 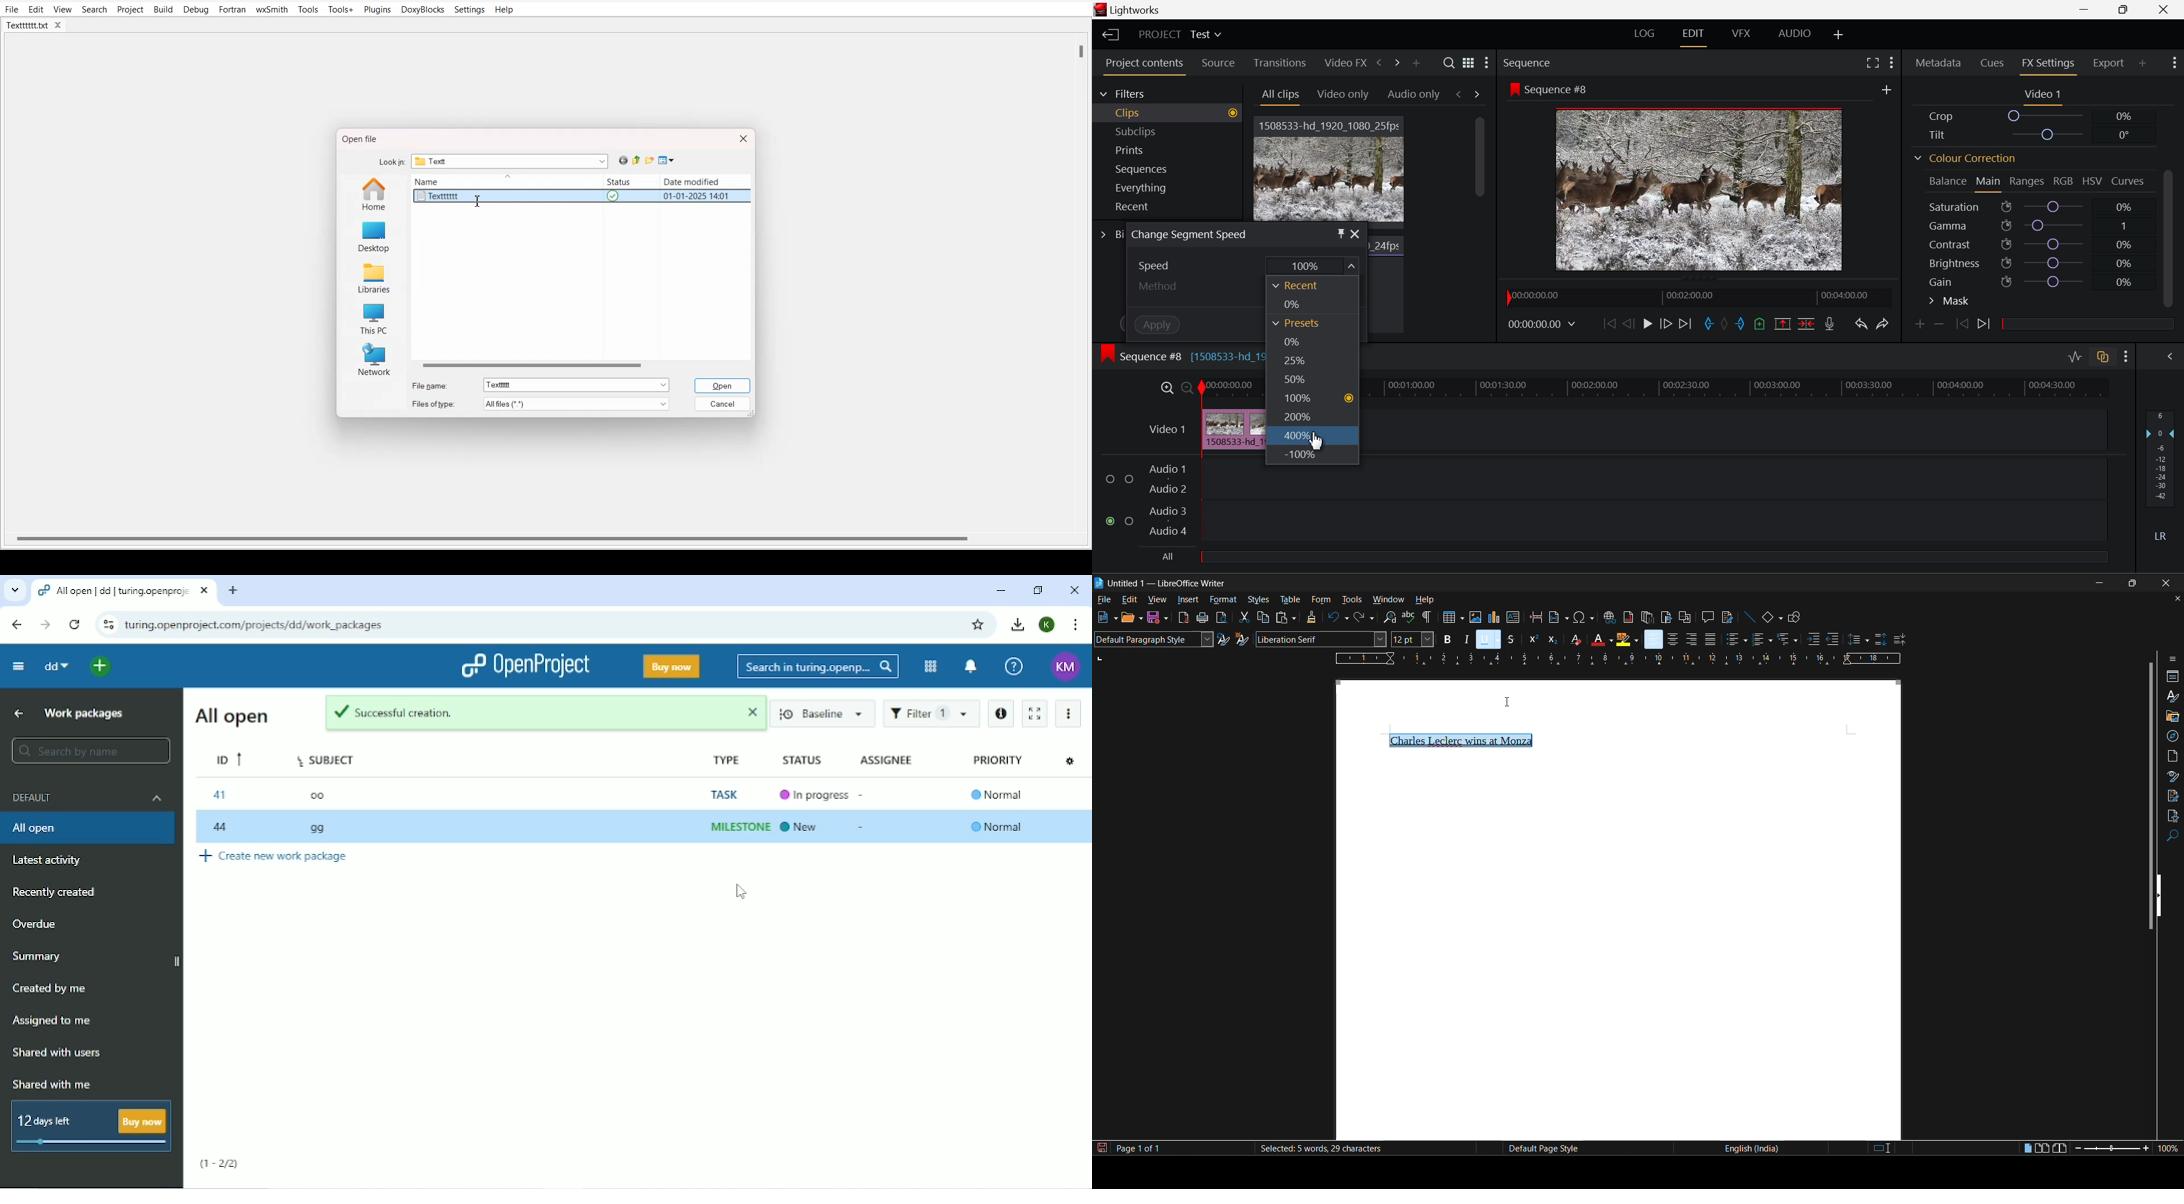 What do you see at coordinates (1320, 639) in the screenshot?
I see `font name` at bounding box center [1320, 639].